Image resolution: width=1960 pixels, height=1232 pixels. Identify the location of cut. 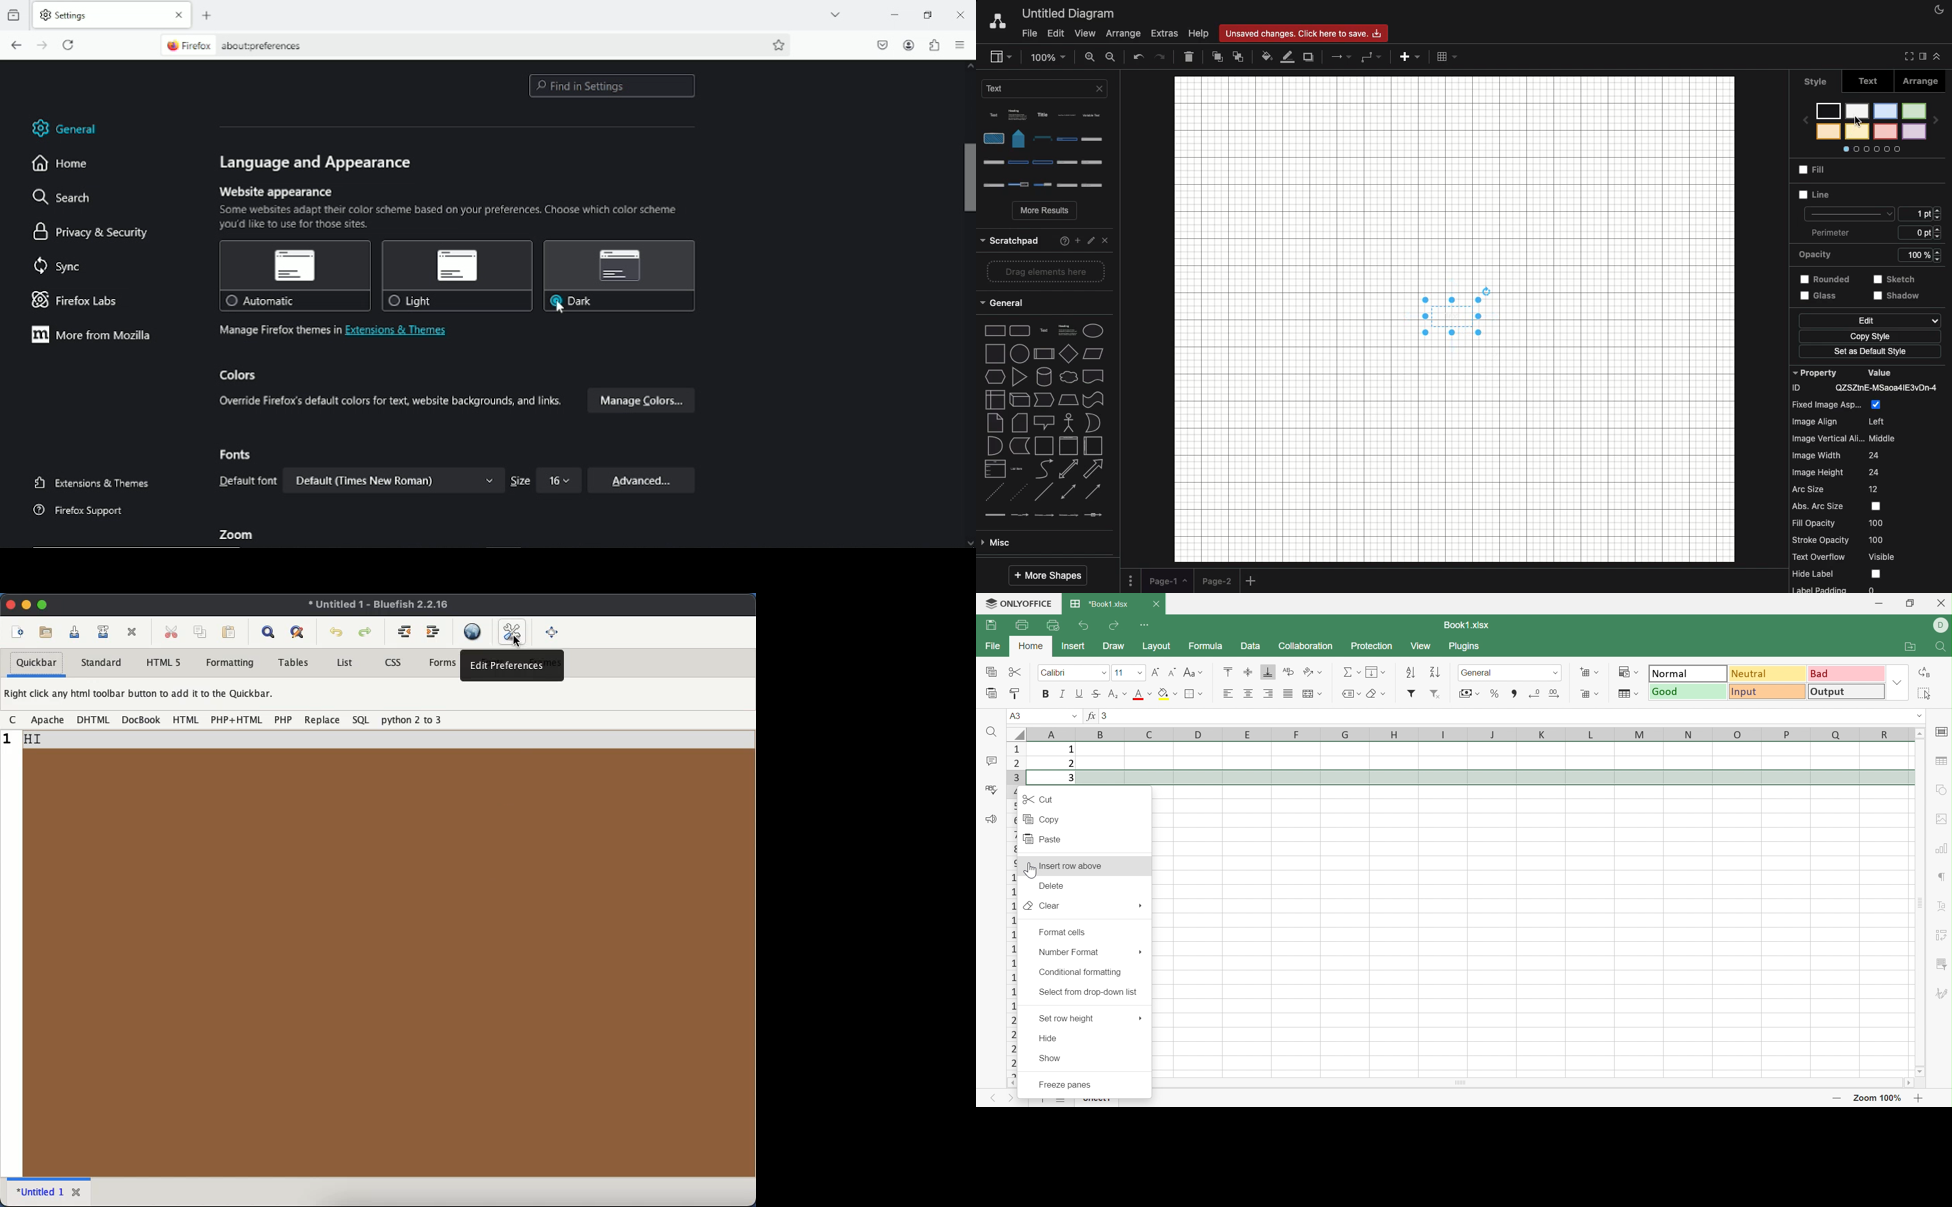
(171, 629).